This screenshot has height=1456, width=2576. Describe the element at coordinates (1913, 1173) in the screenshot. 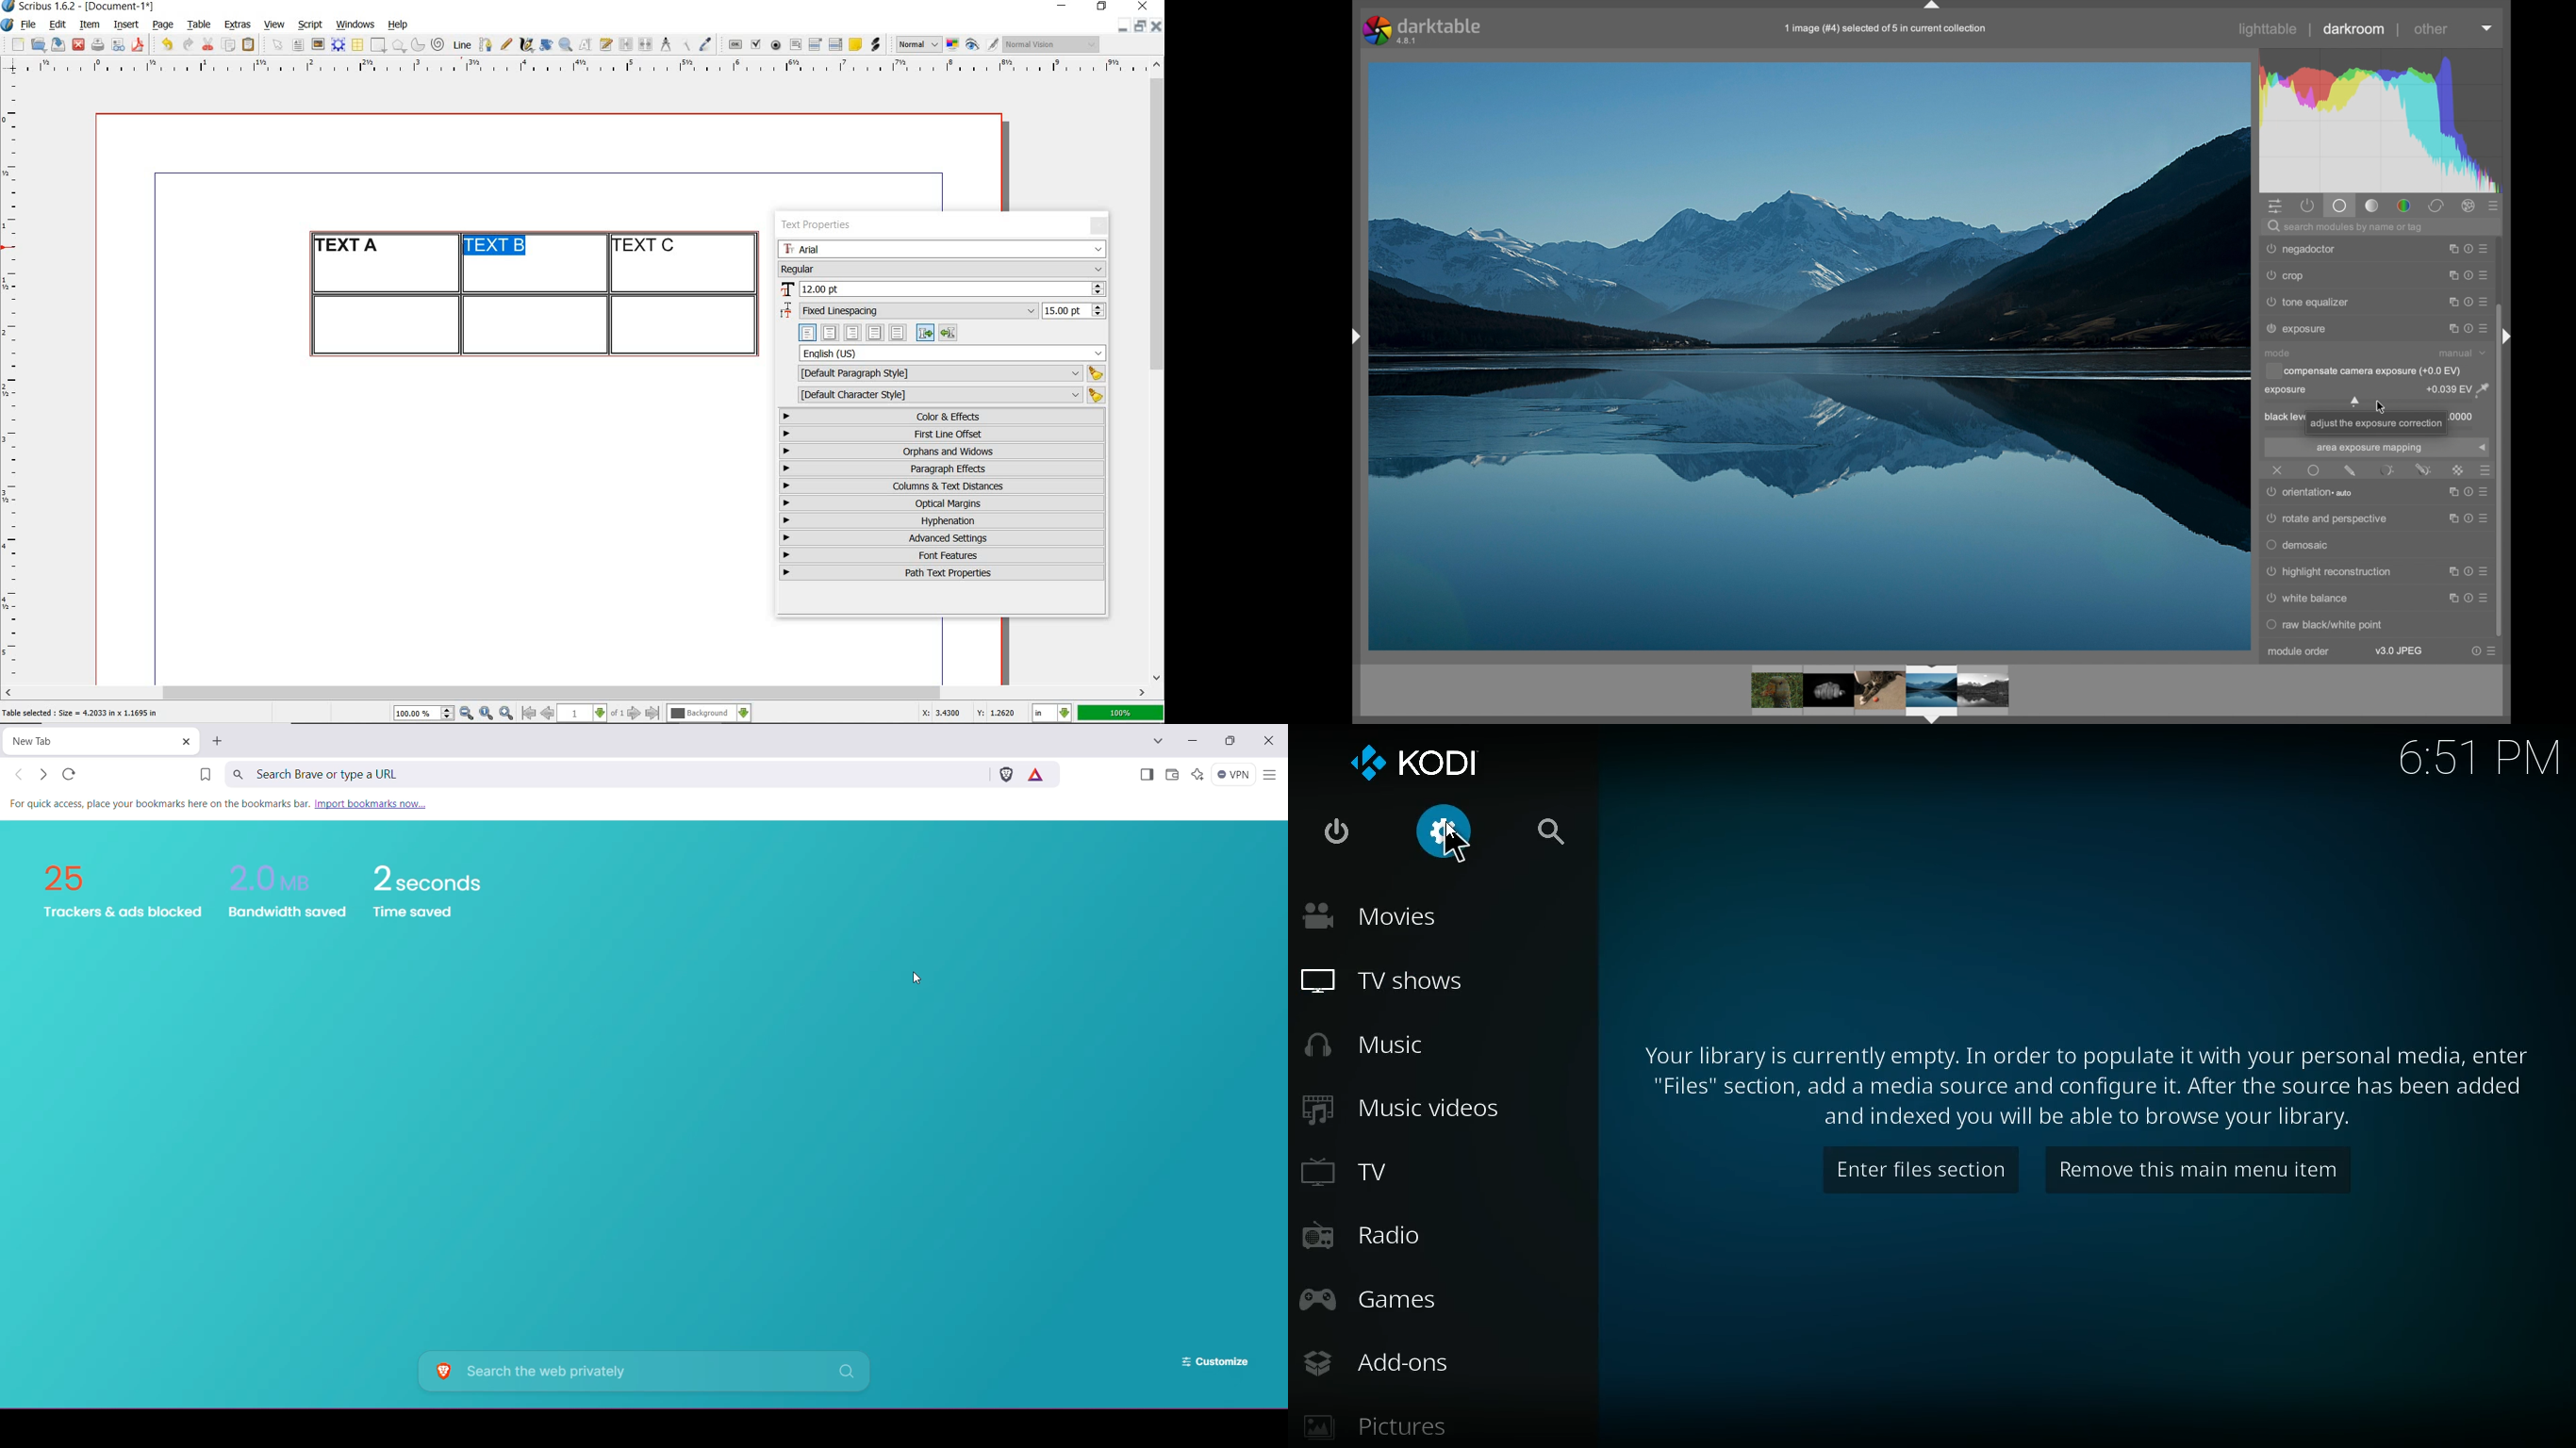

I see `enter files section` at that location.